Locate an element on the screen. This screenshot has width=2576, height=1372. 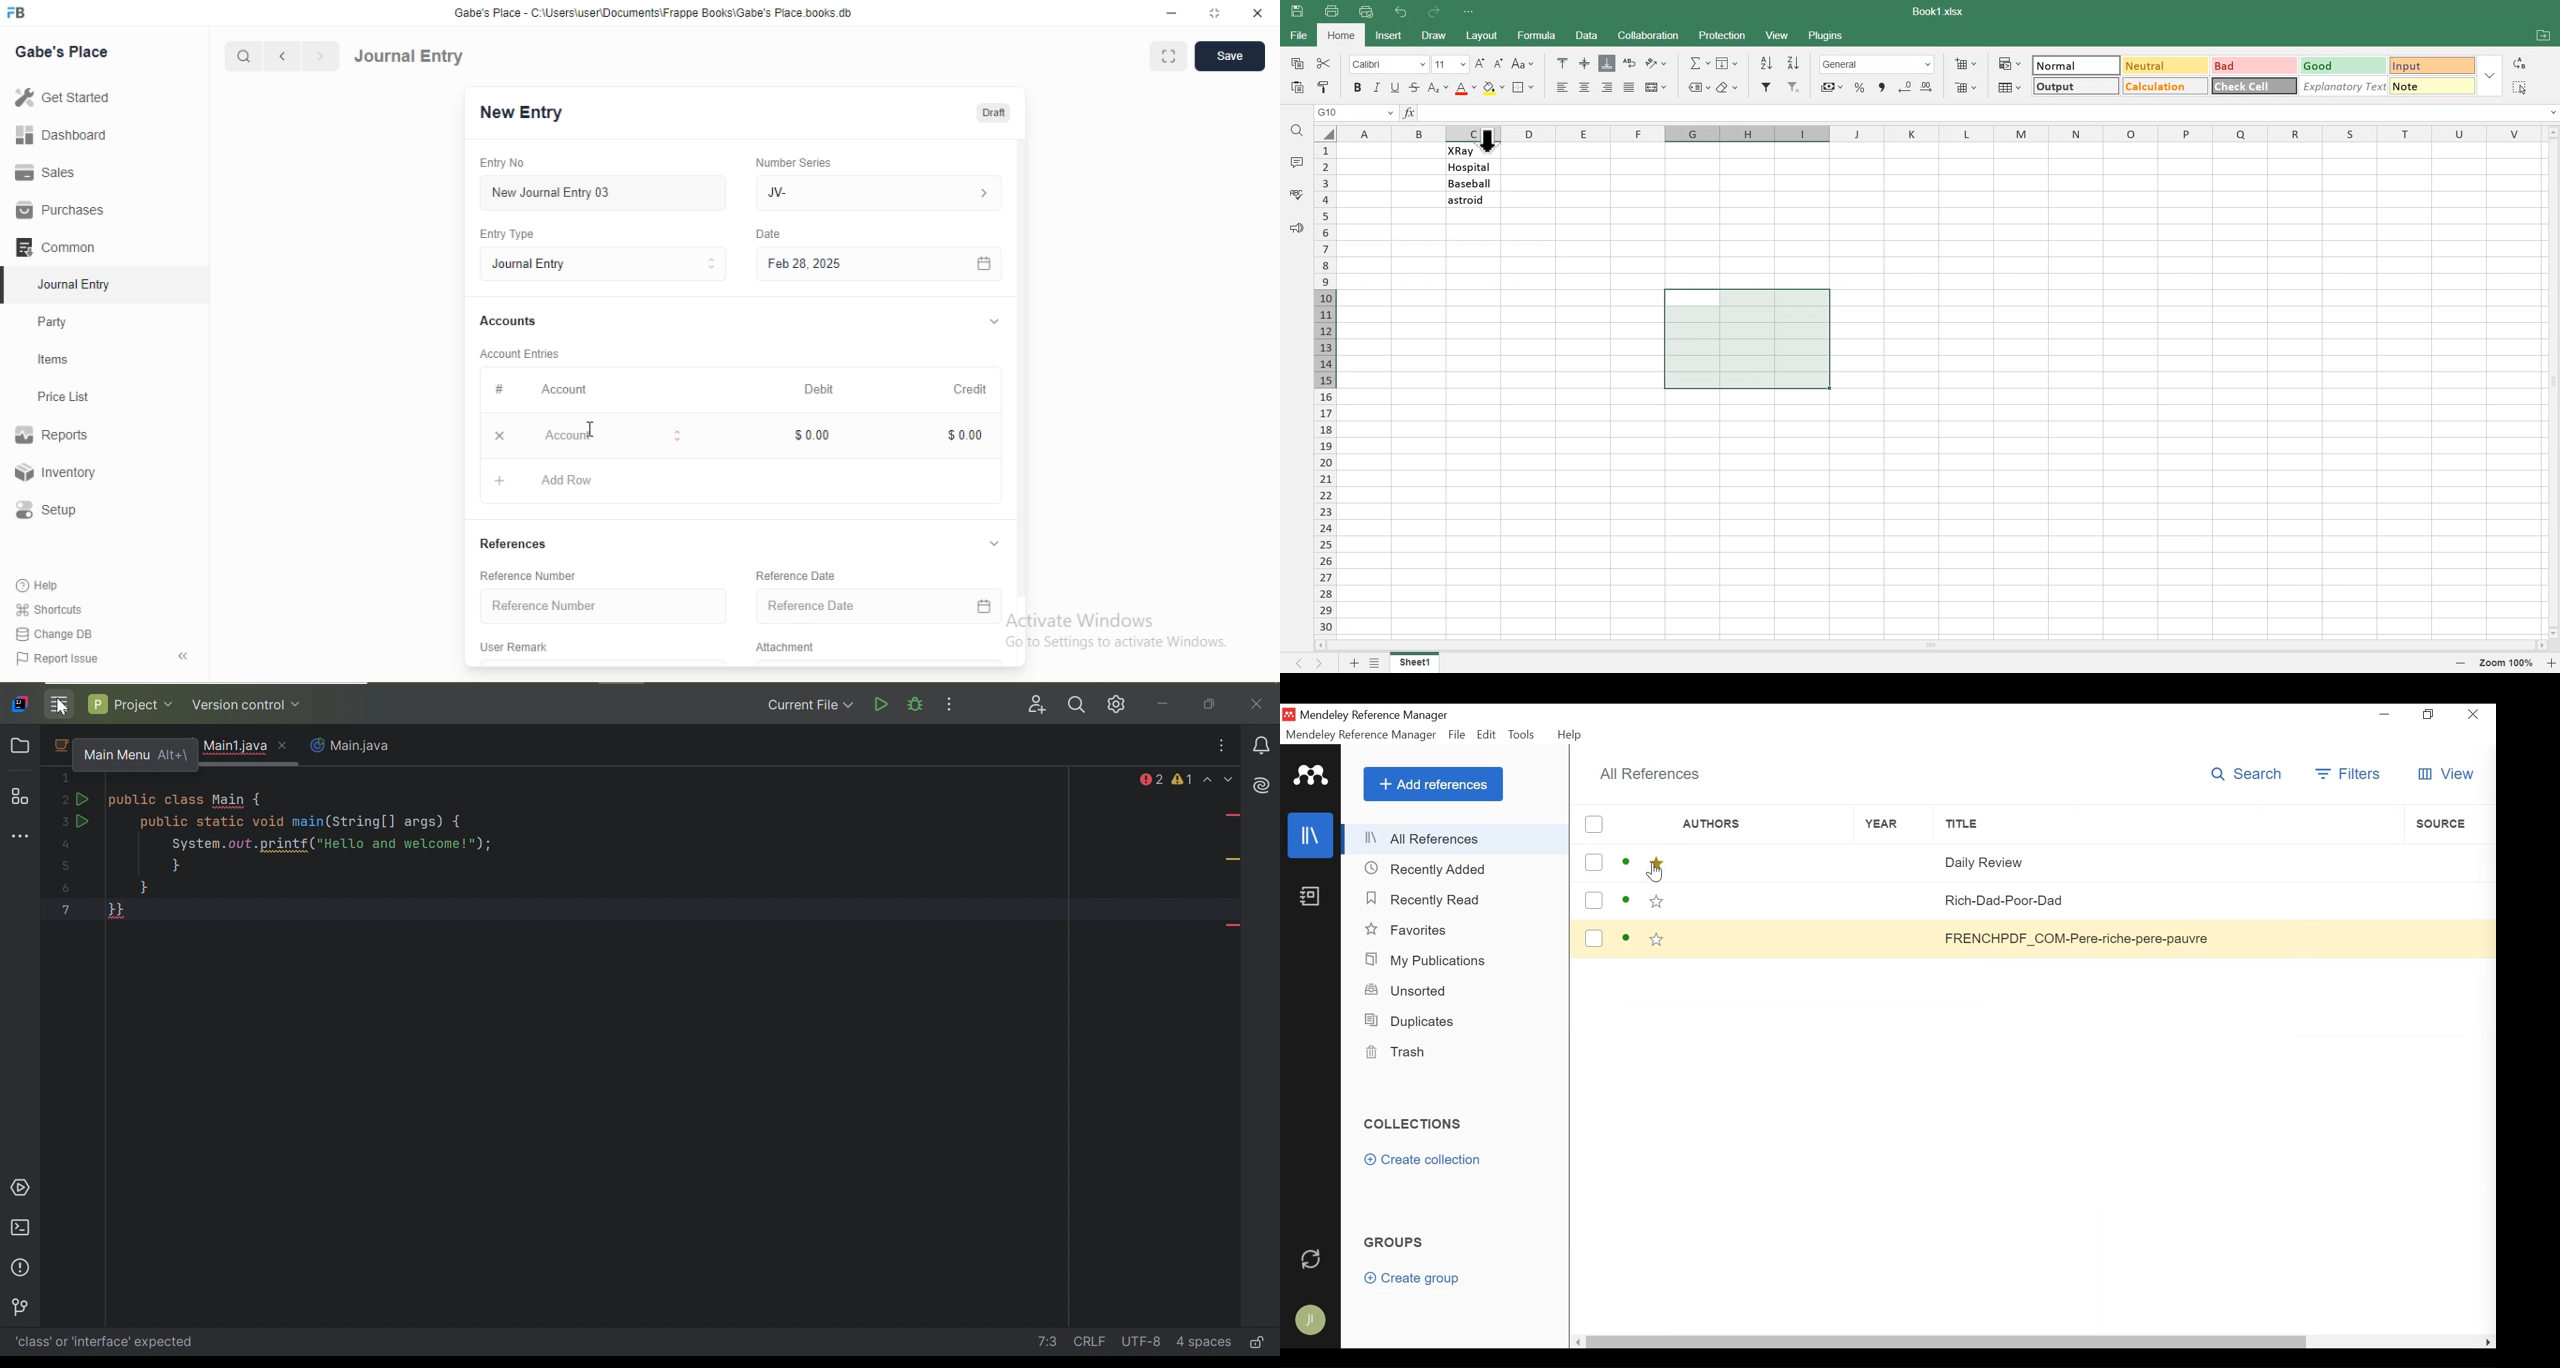
Align Top is located at coordinates (1562, 63).